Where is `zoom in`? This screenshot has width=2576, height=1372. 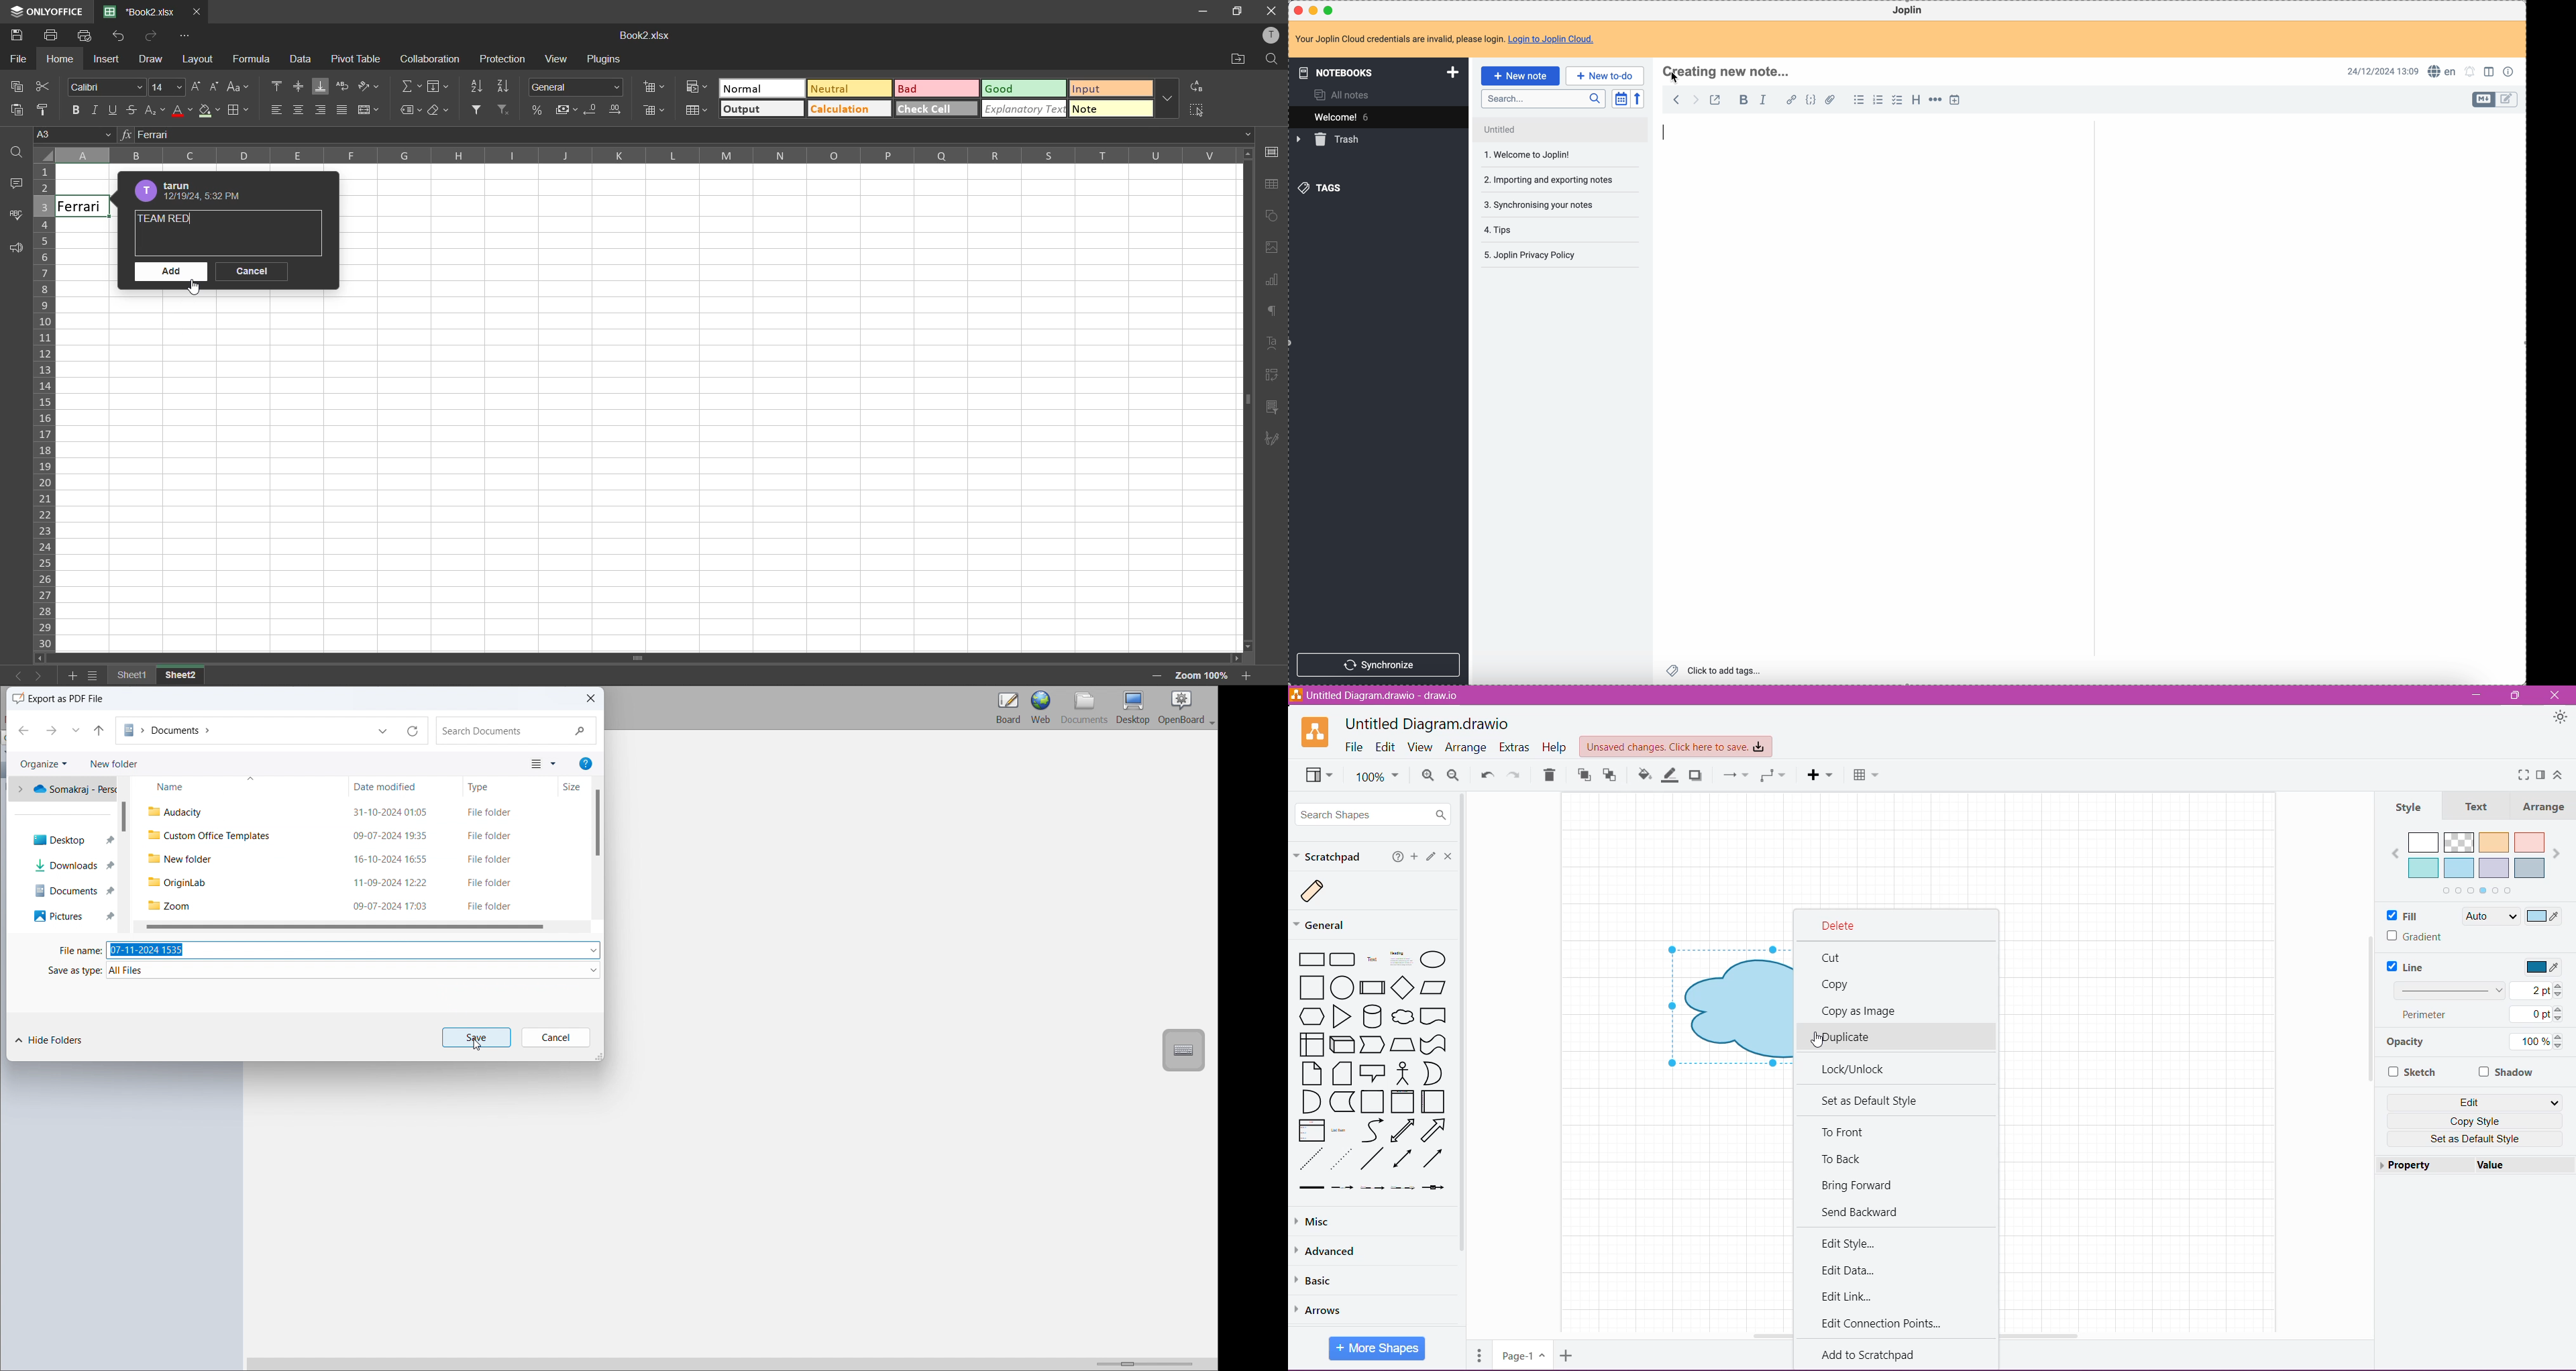 zoom in is located at coordinates (1248, 675).